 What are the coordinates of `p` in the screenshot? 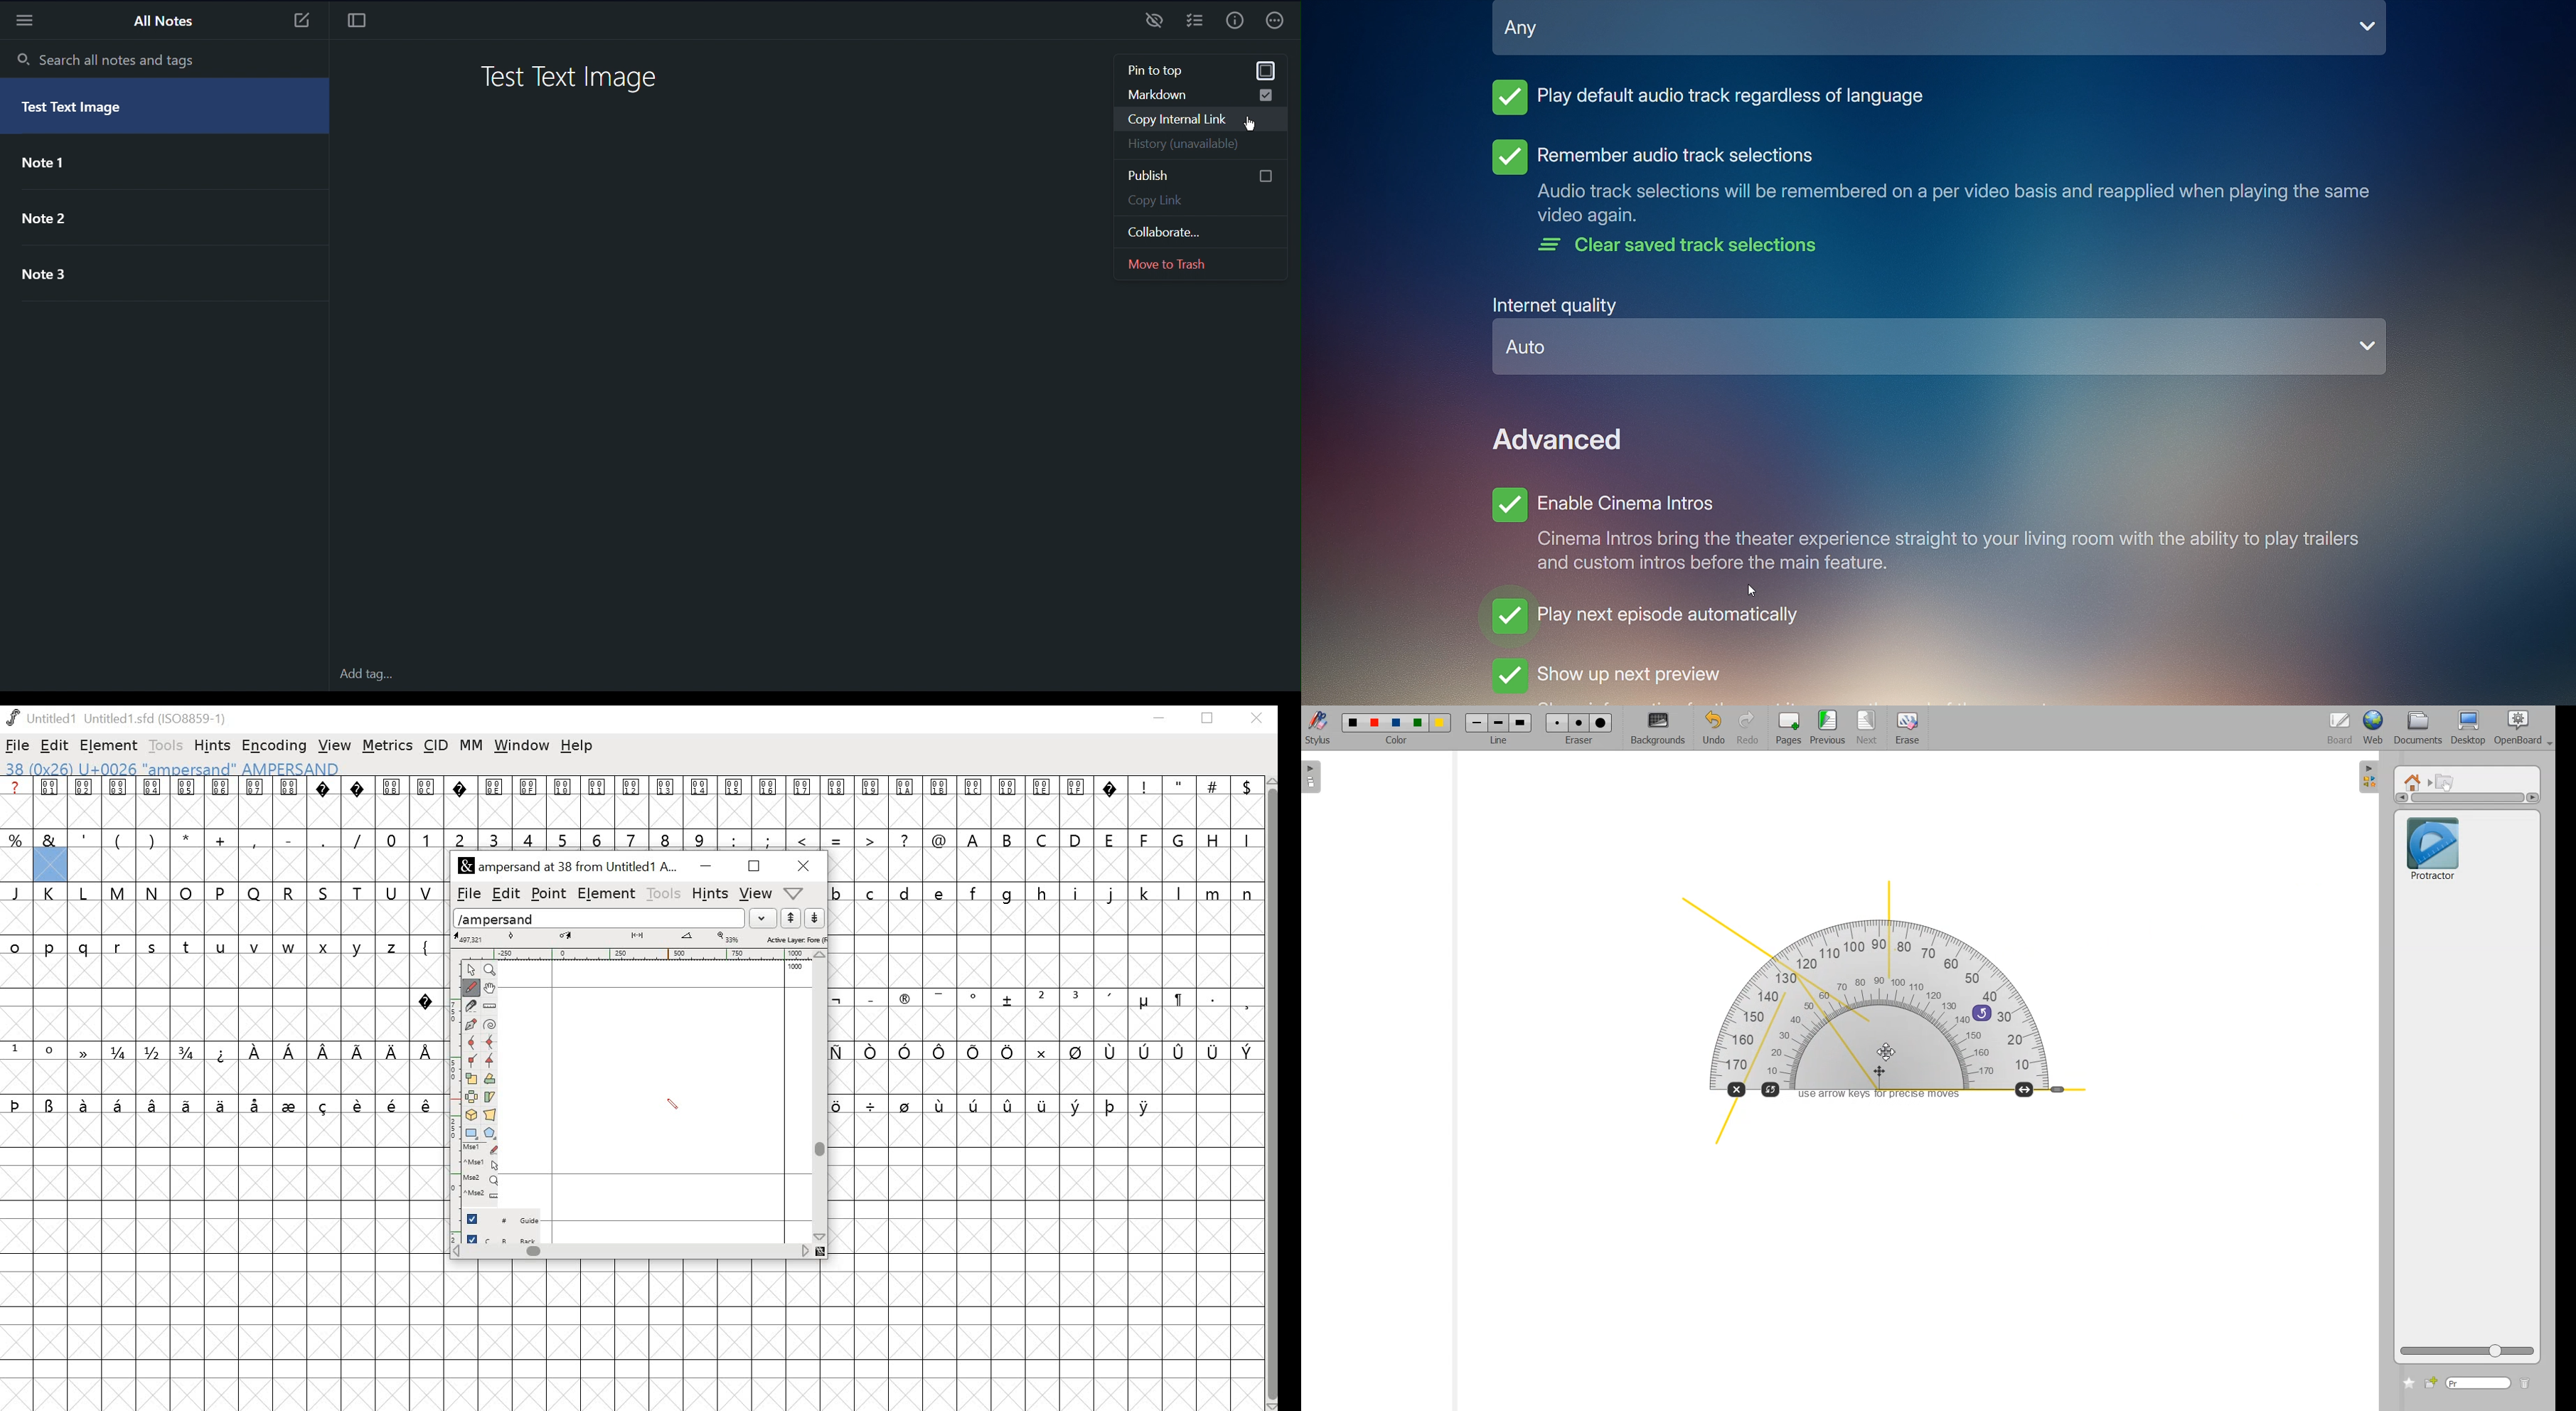 It's located at (52, 949).